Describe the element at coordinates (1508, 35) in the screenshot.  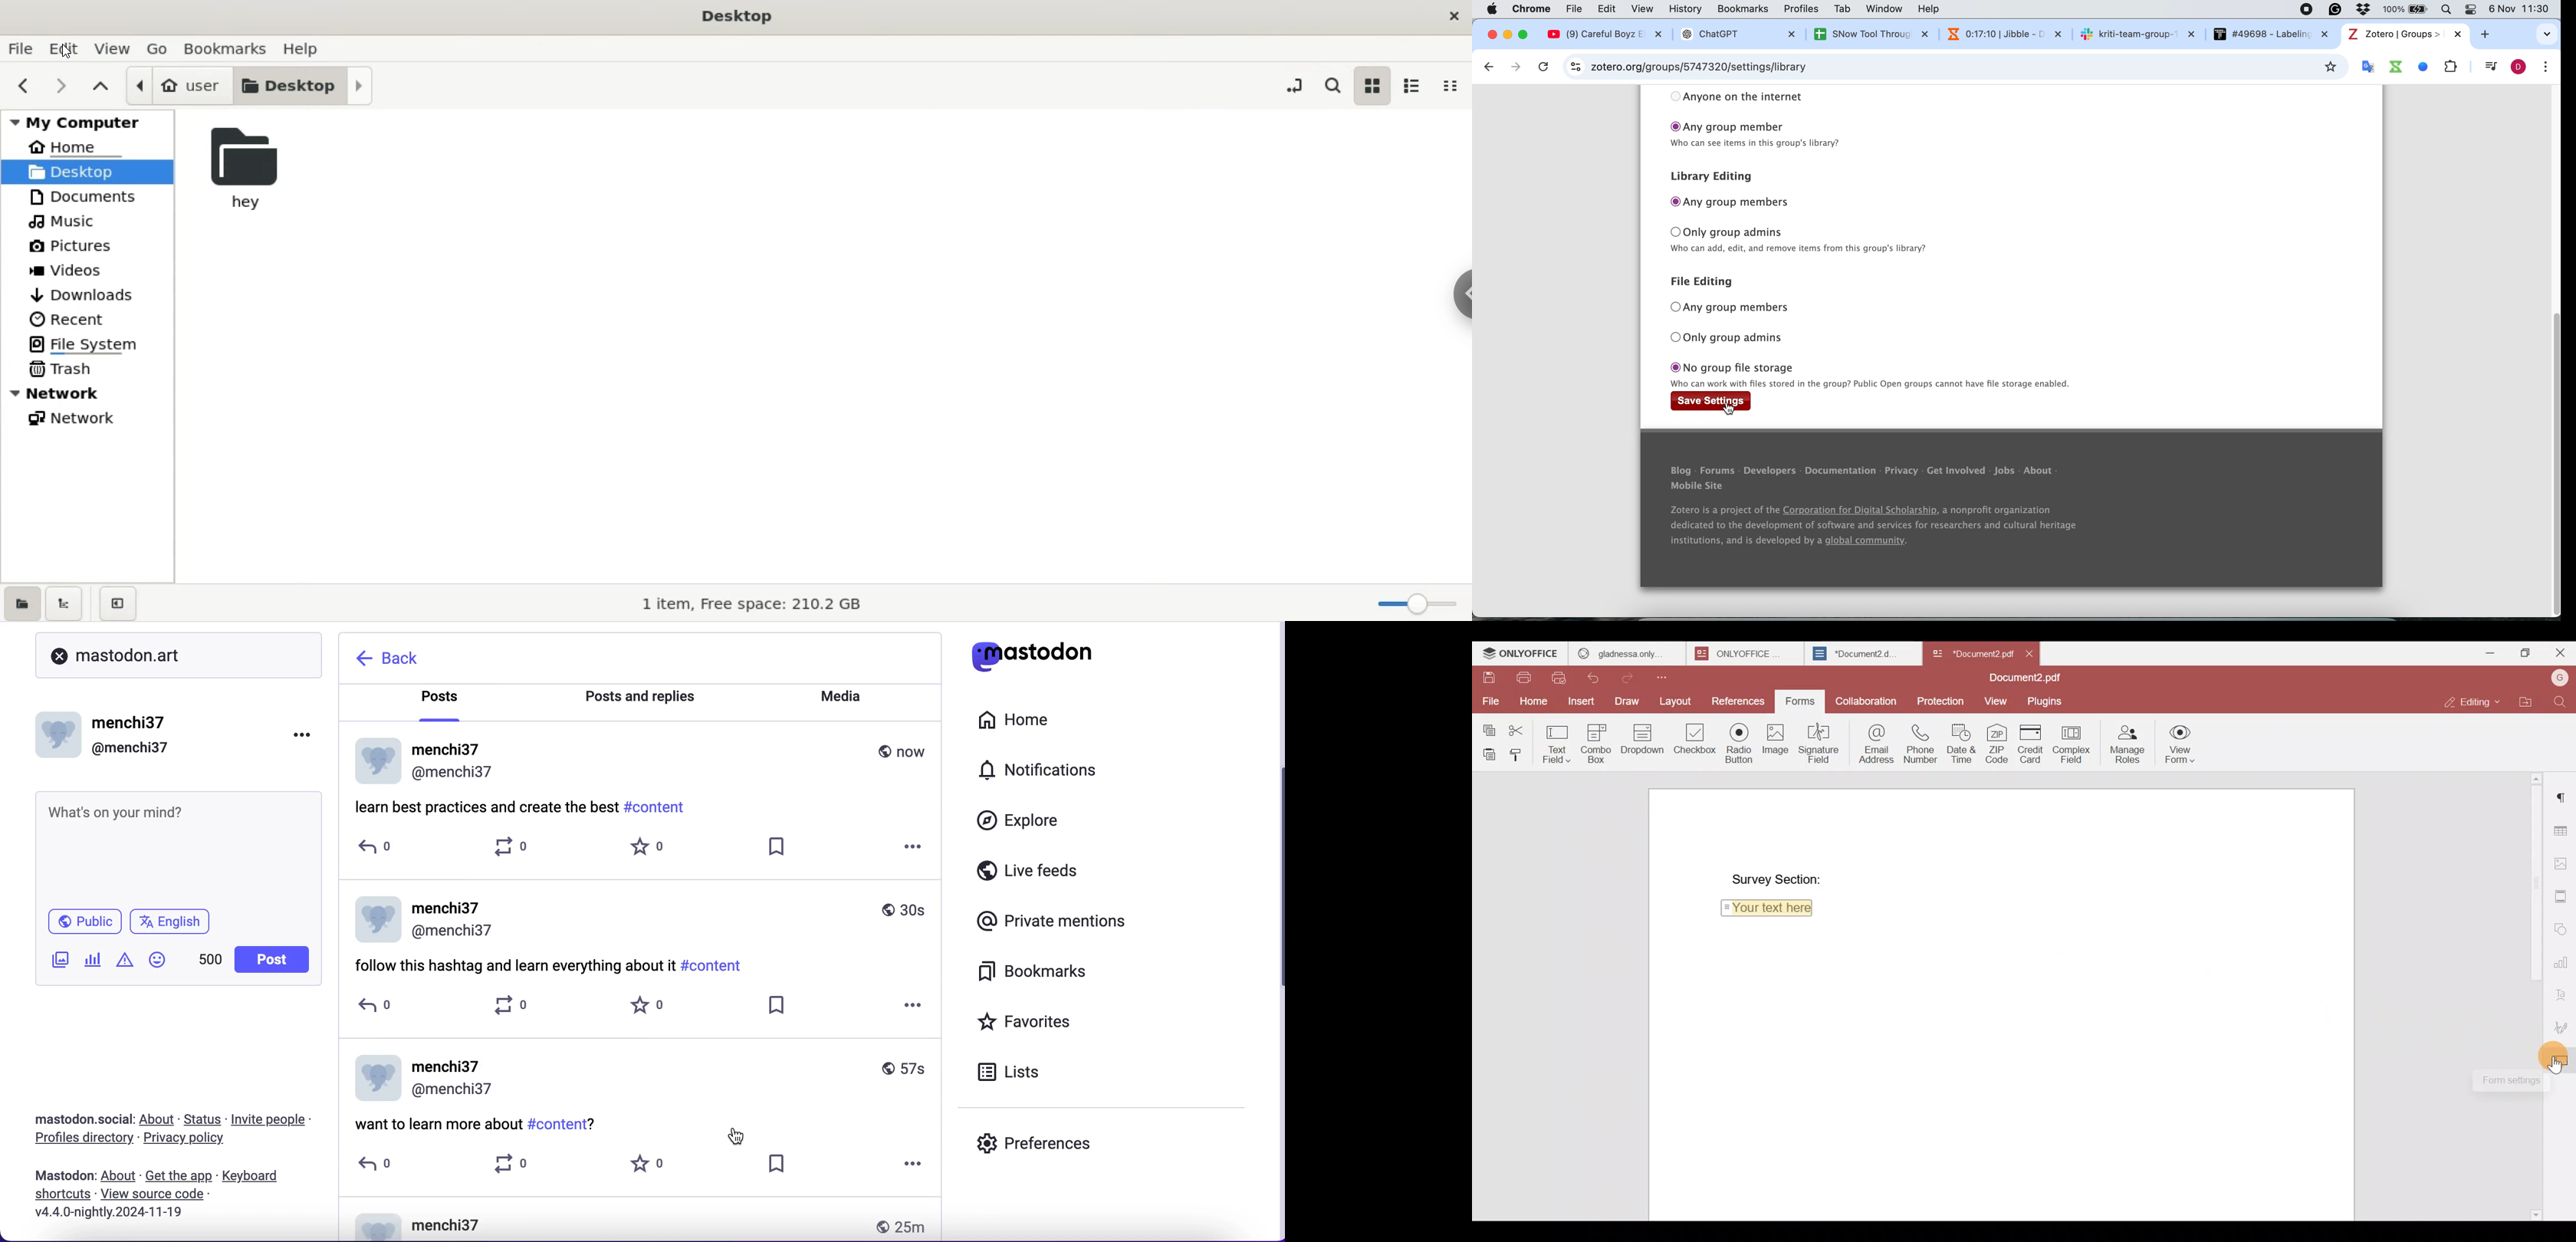
I see `minimise` at that location.